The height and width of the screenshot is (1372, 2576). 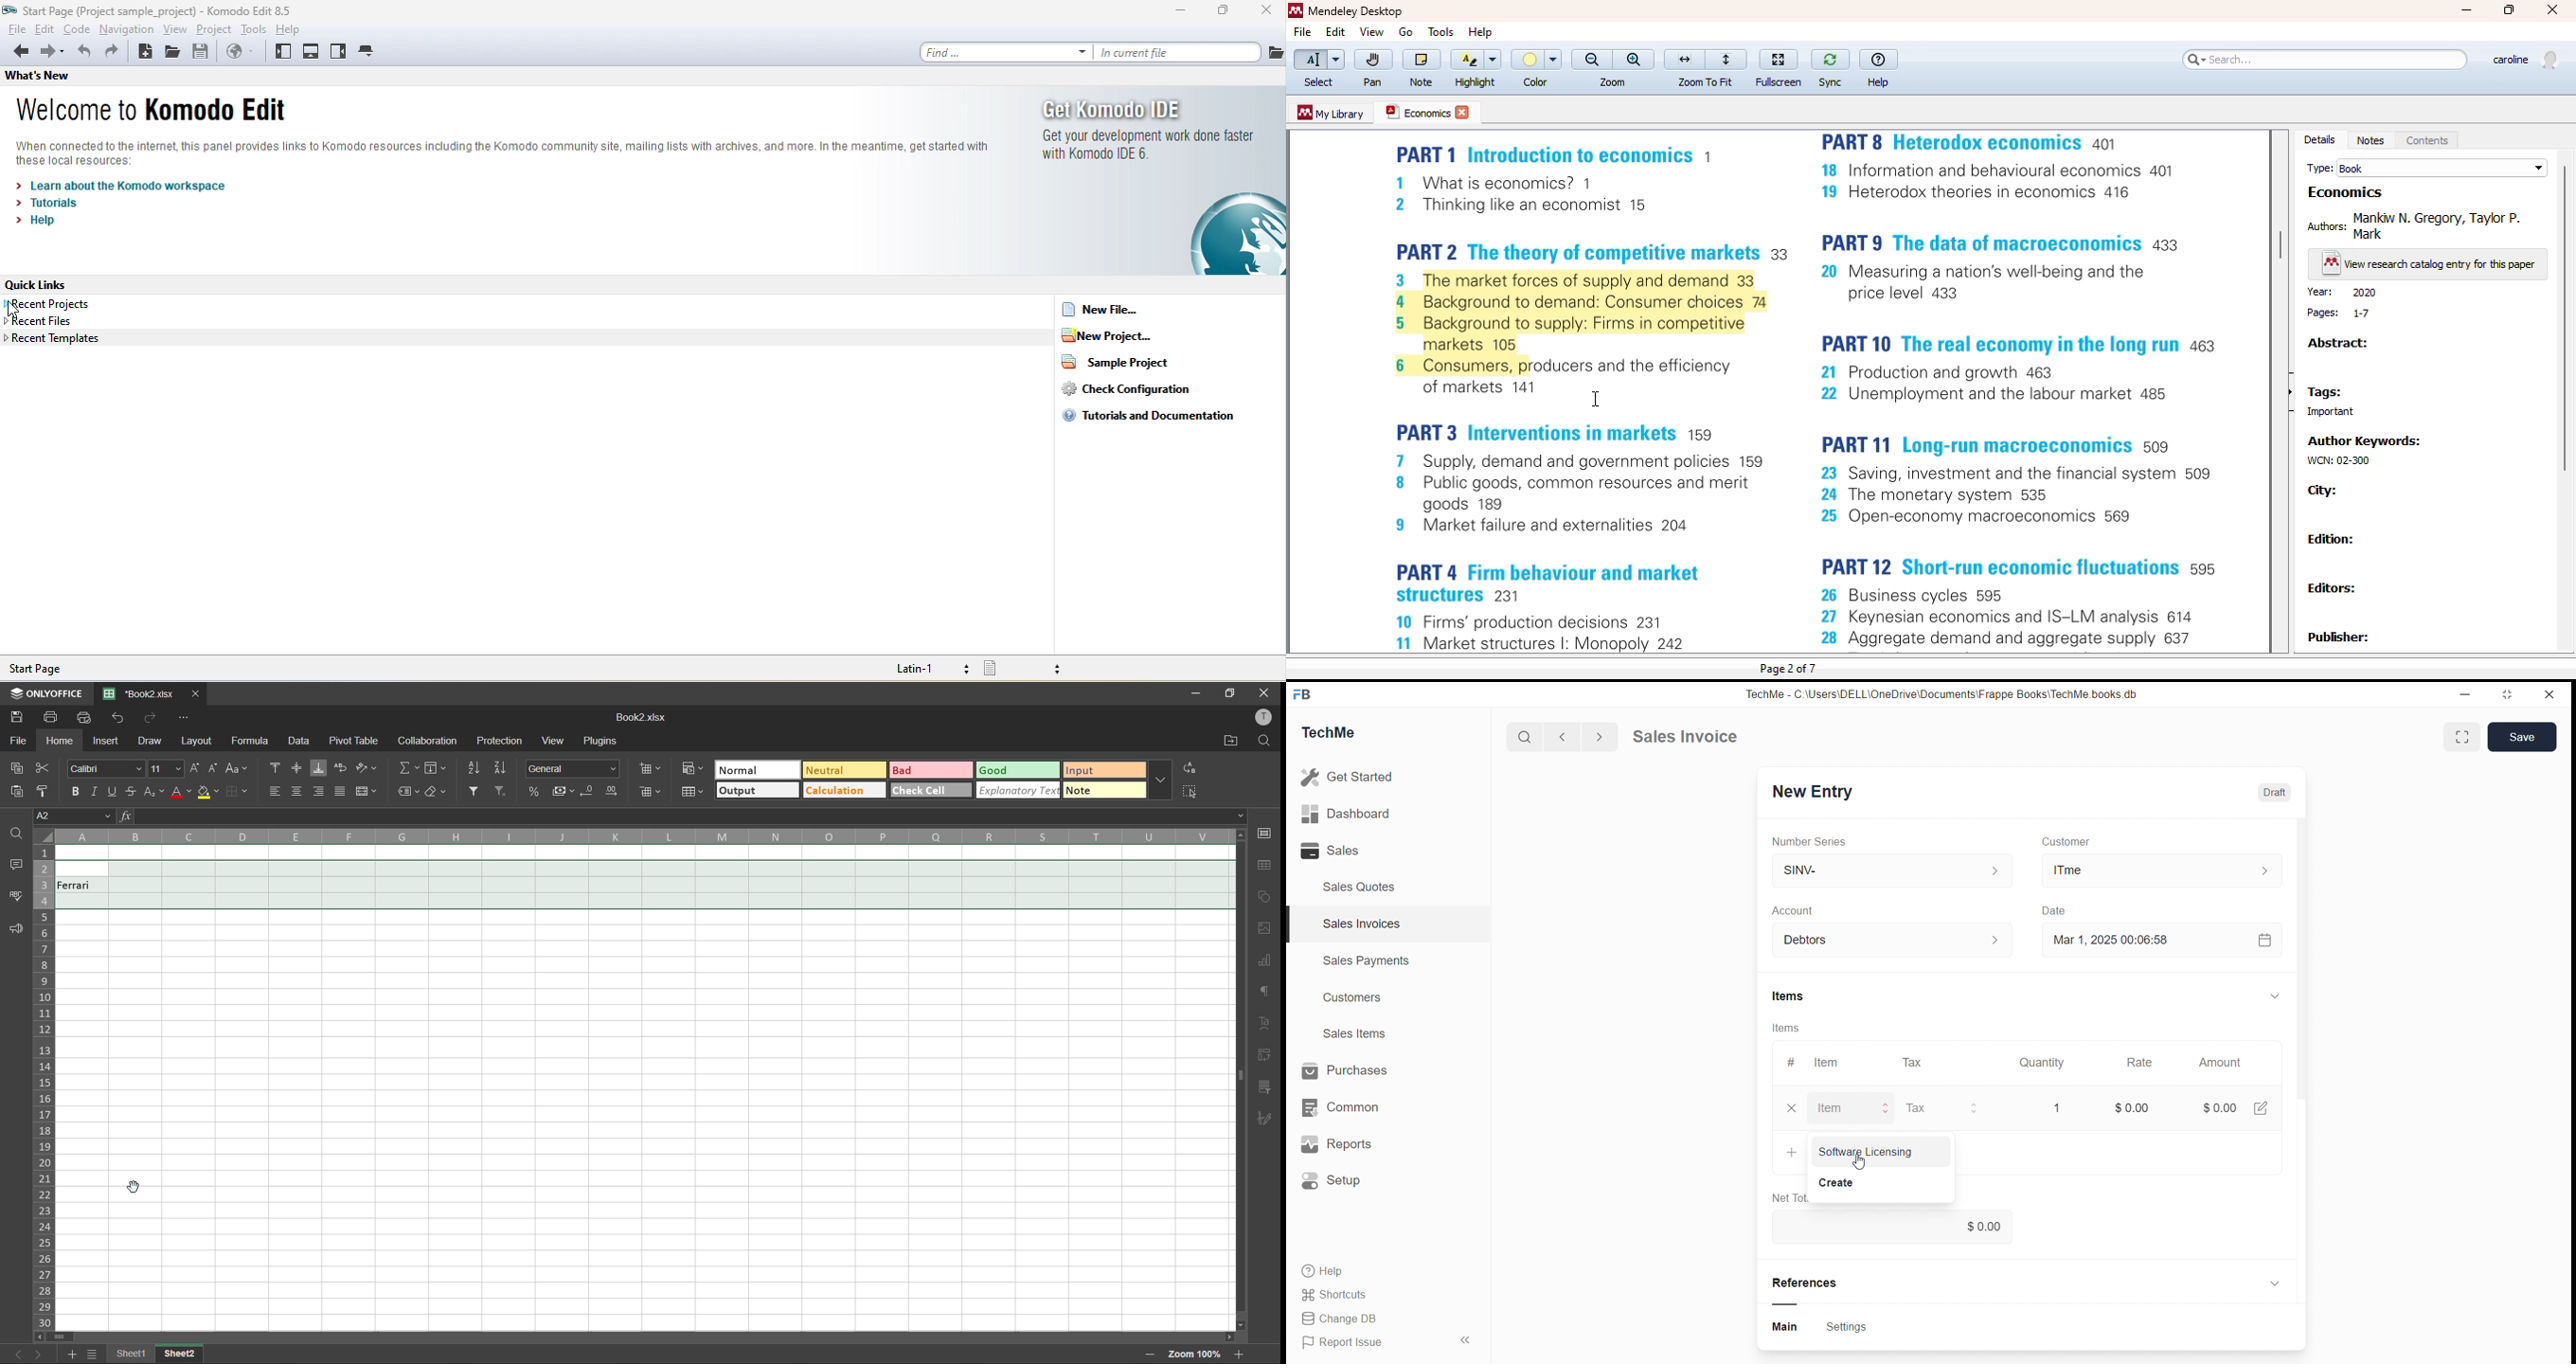 I want to click on sort ascending, so click(x=476, y=768).